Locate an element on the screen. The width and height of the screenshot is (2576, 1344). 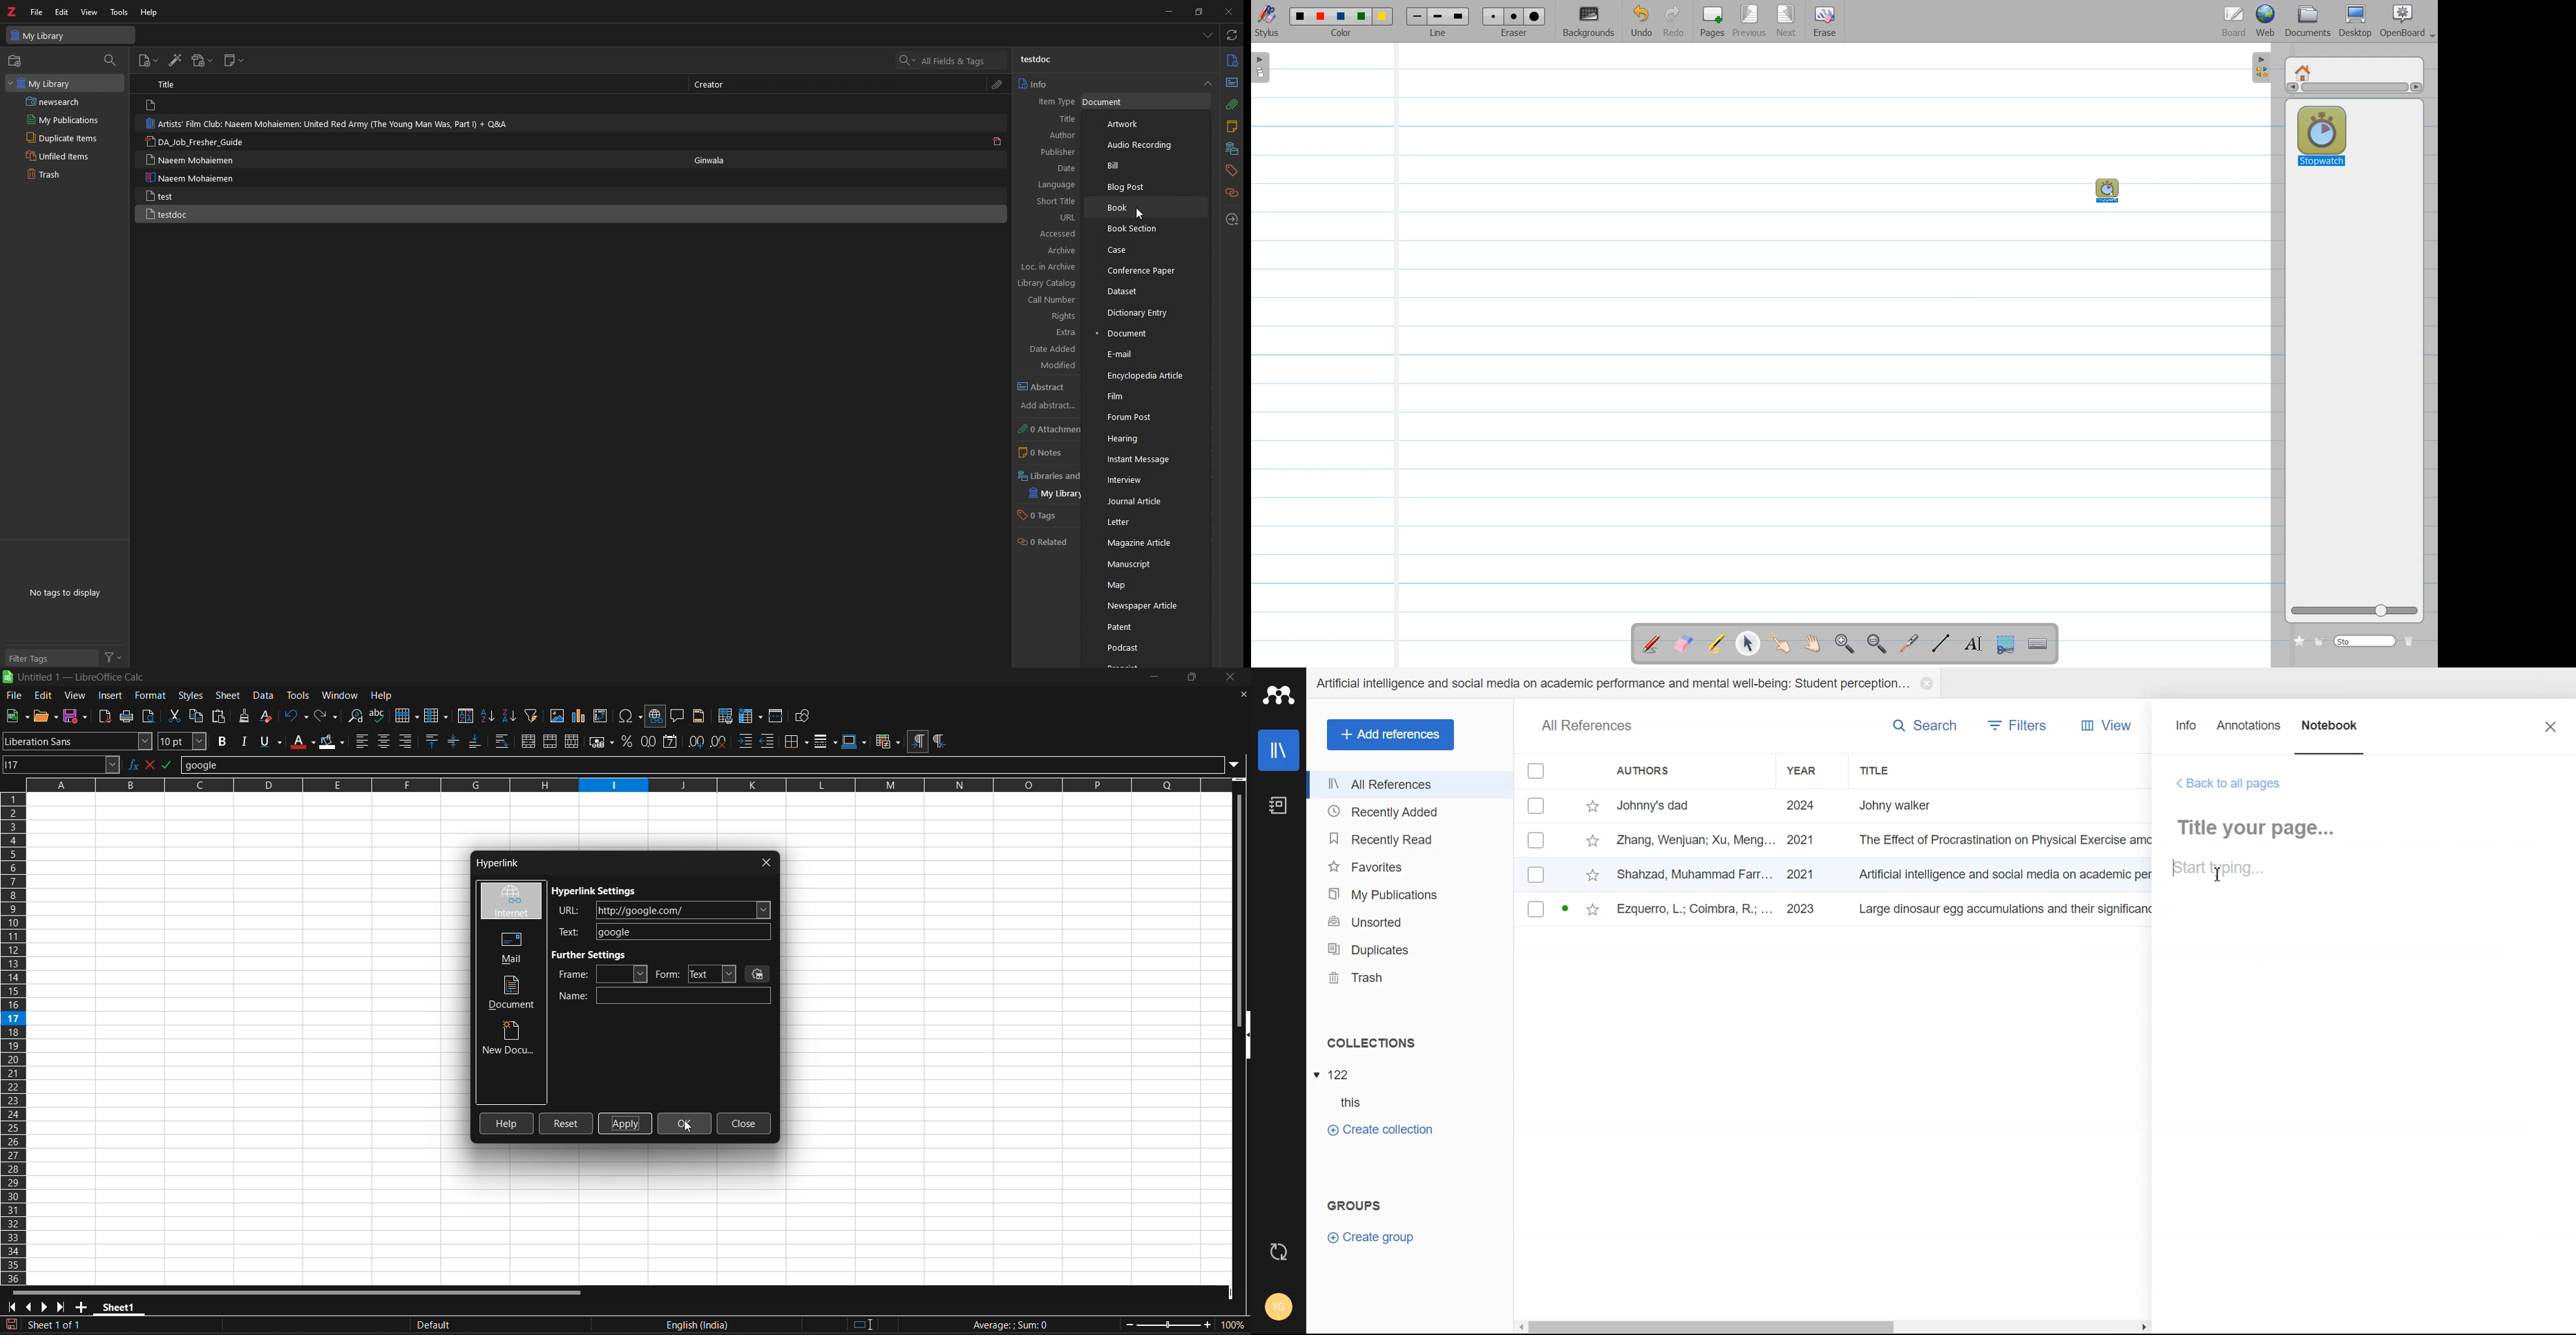
cursor is located at coordinates (688, 1130).